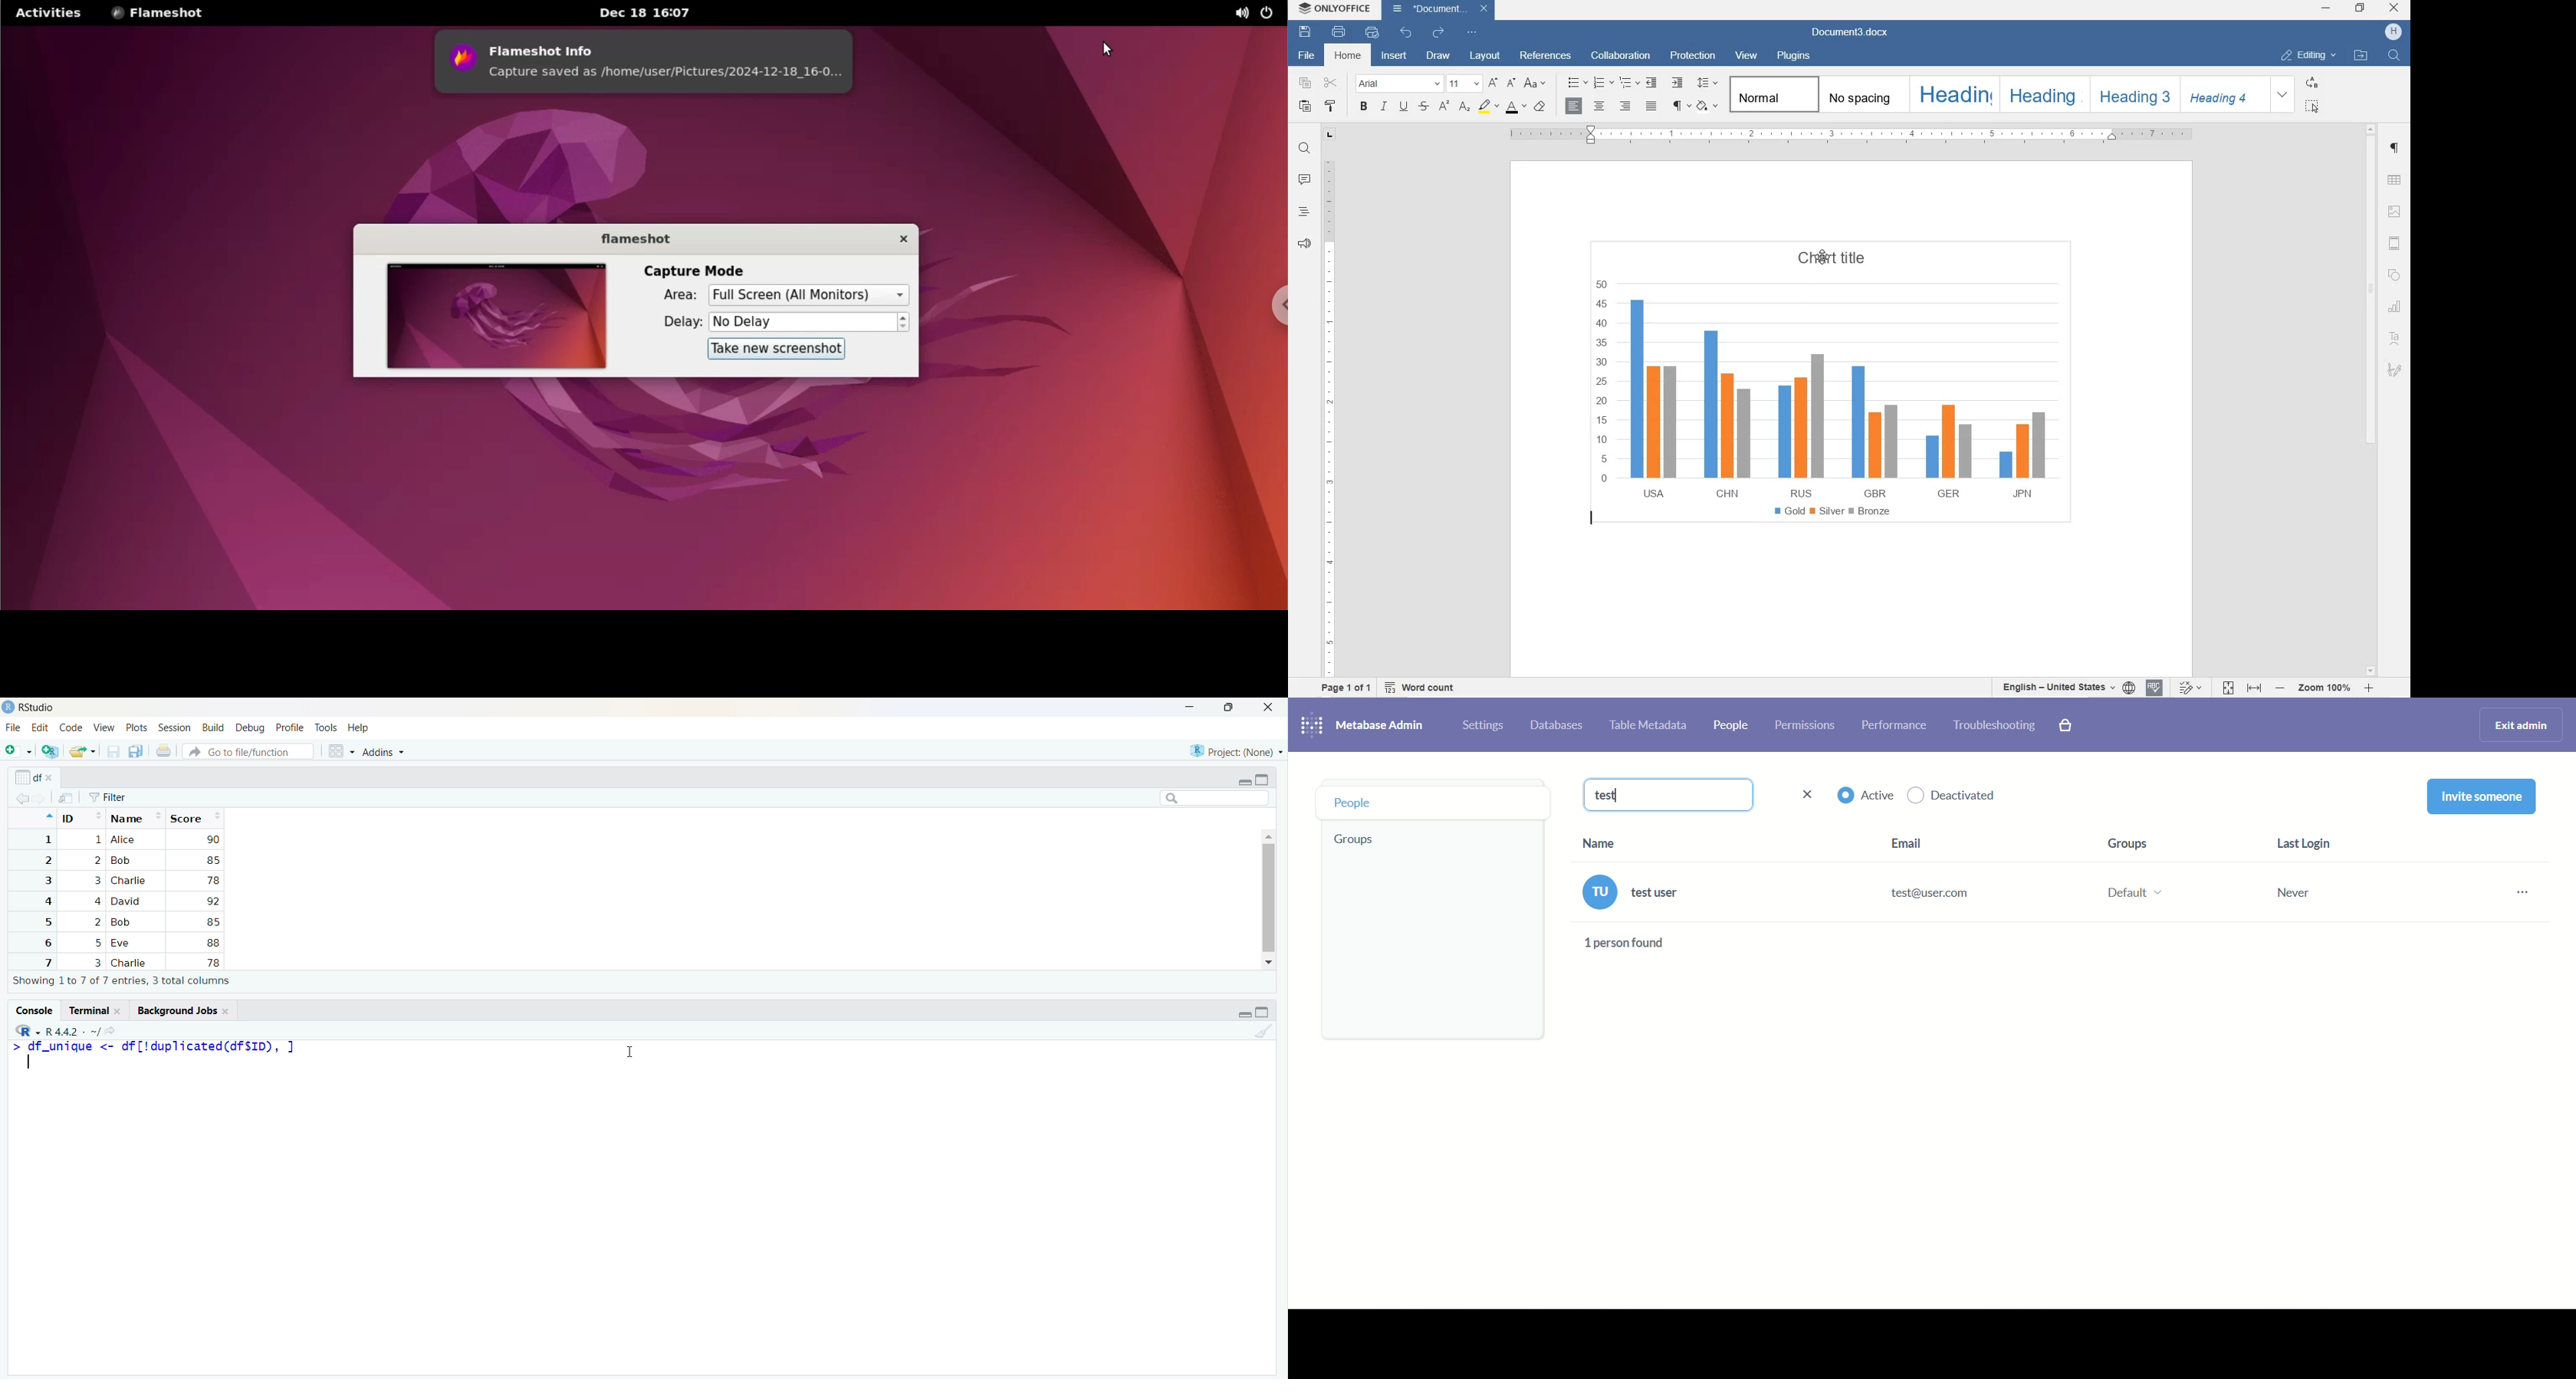 The height and width of the screenshot is (1400, 2576). I want to click on BOLD, so click(1364, 107).